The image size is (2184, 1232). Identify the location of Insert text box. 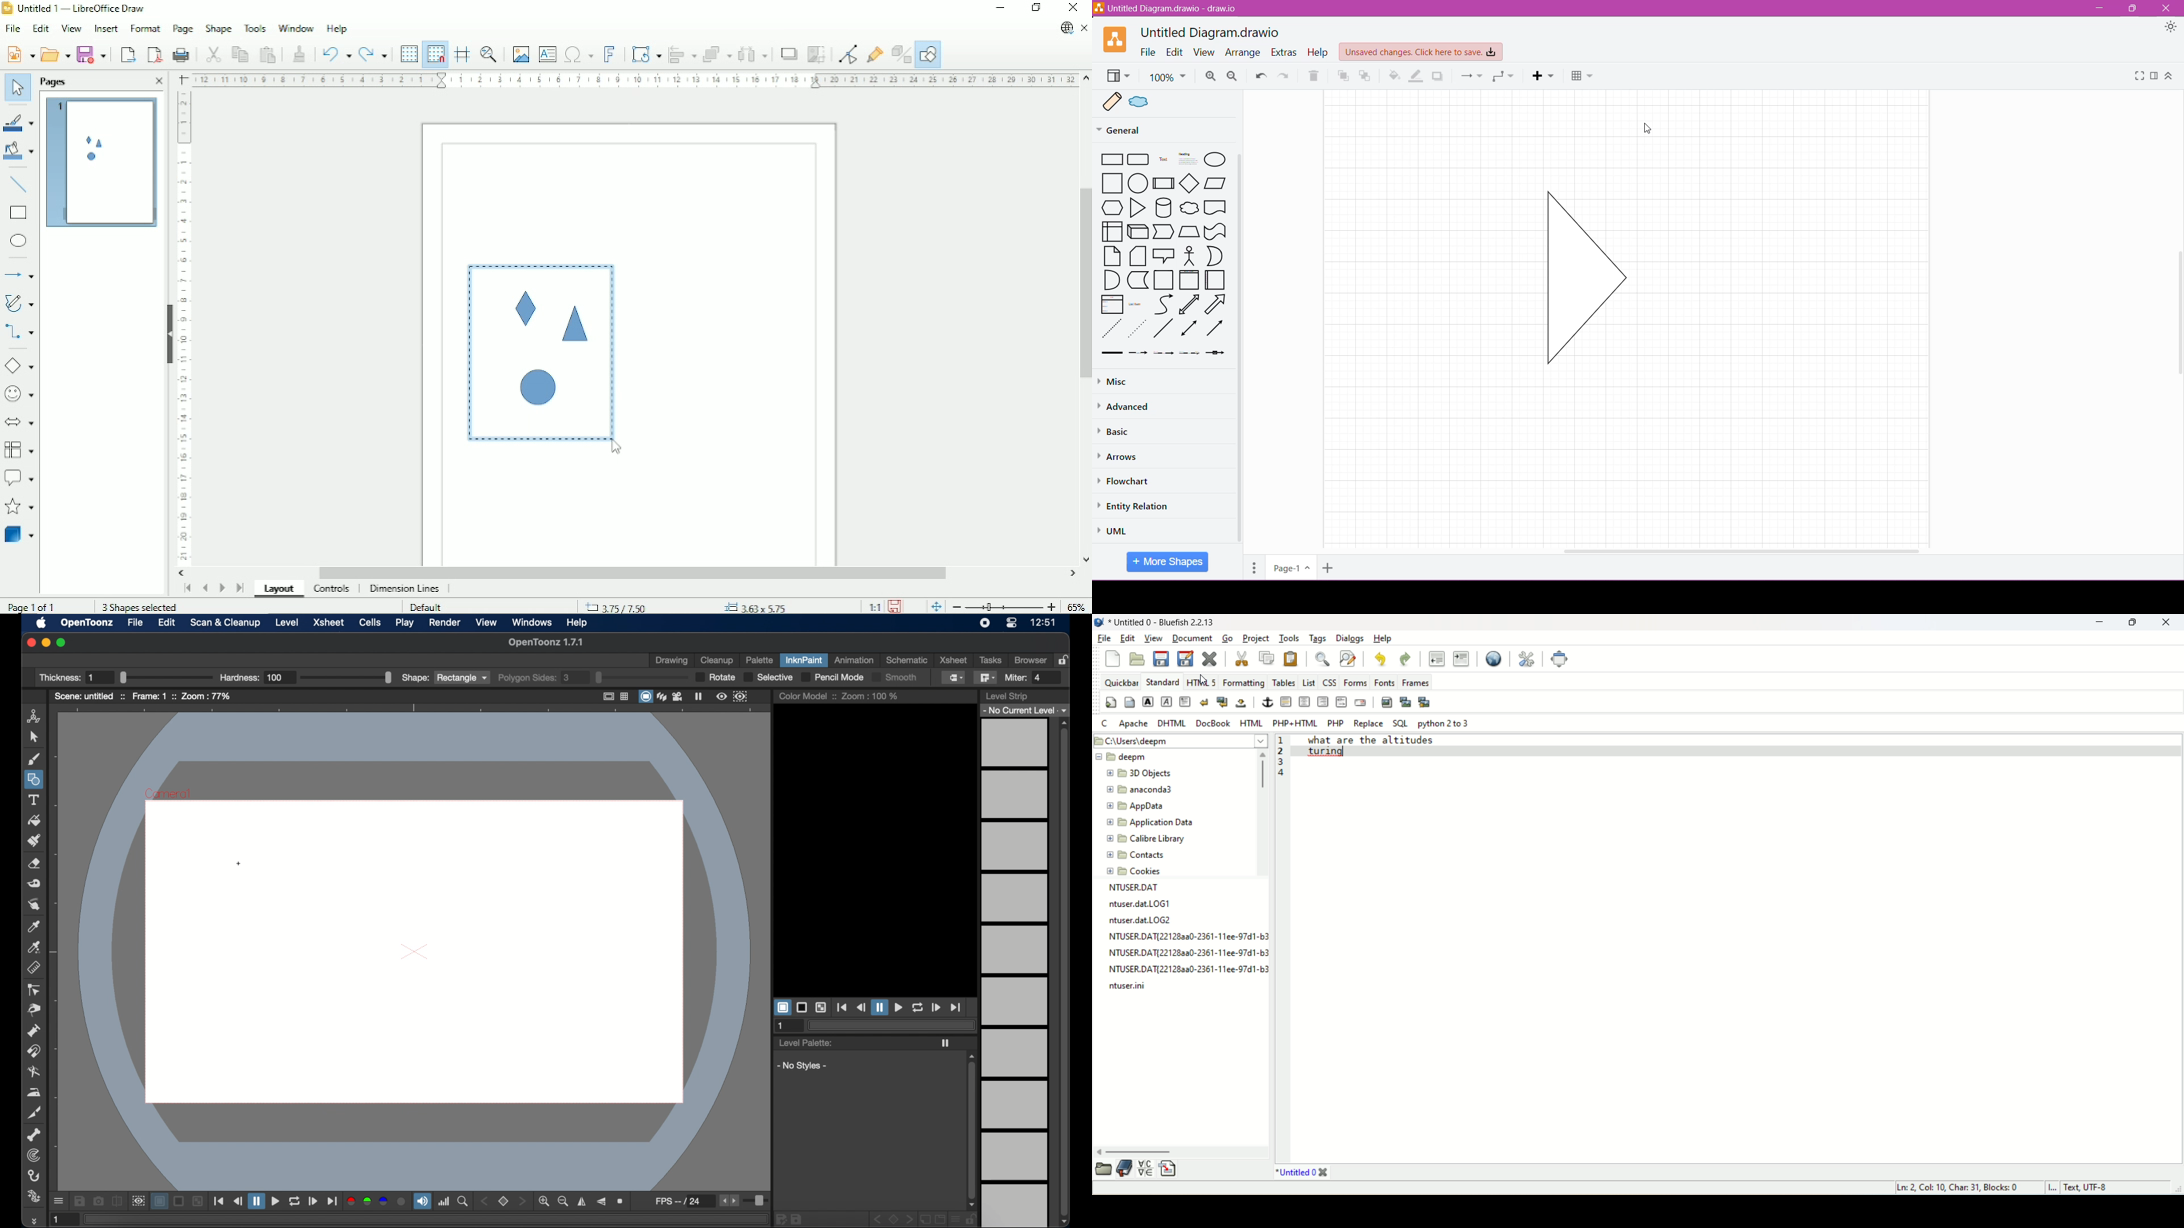
(547, 54).